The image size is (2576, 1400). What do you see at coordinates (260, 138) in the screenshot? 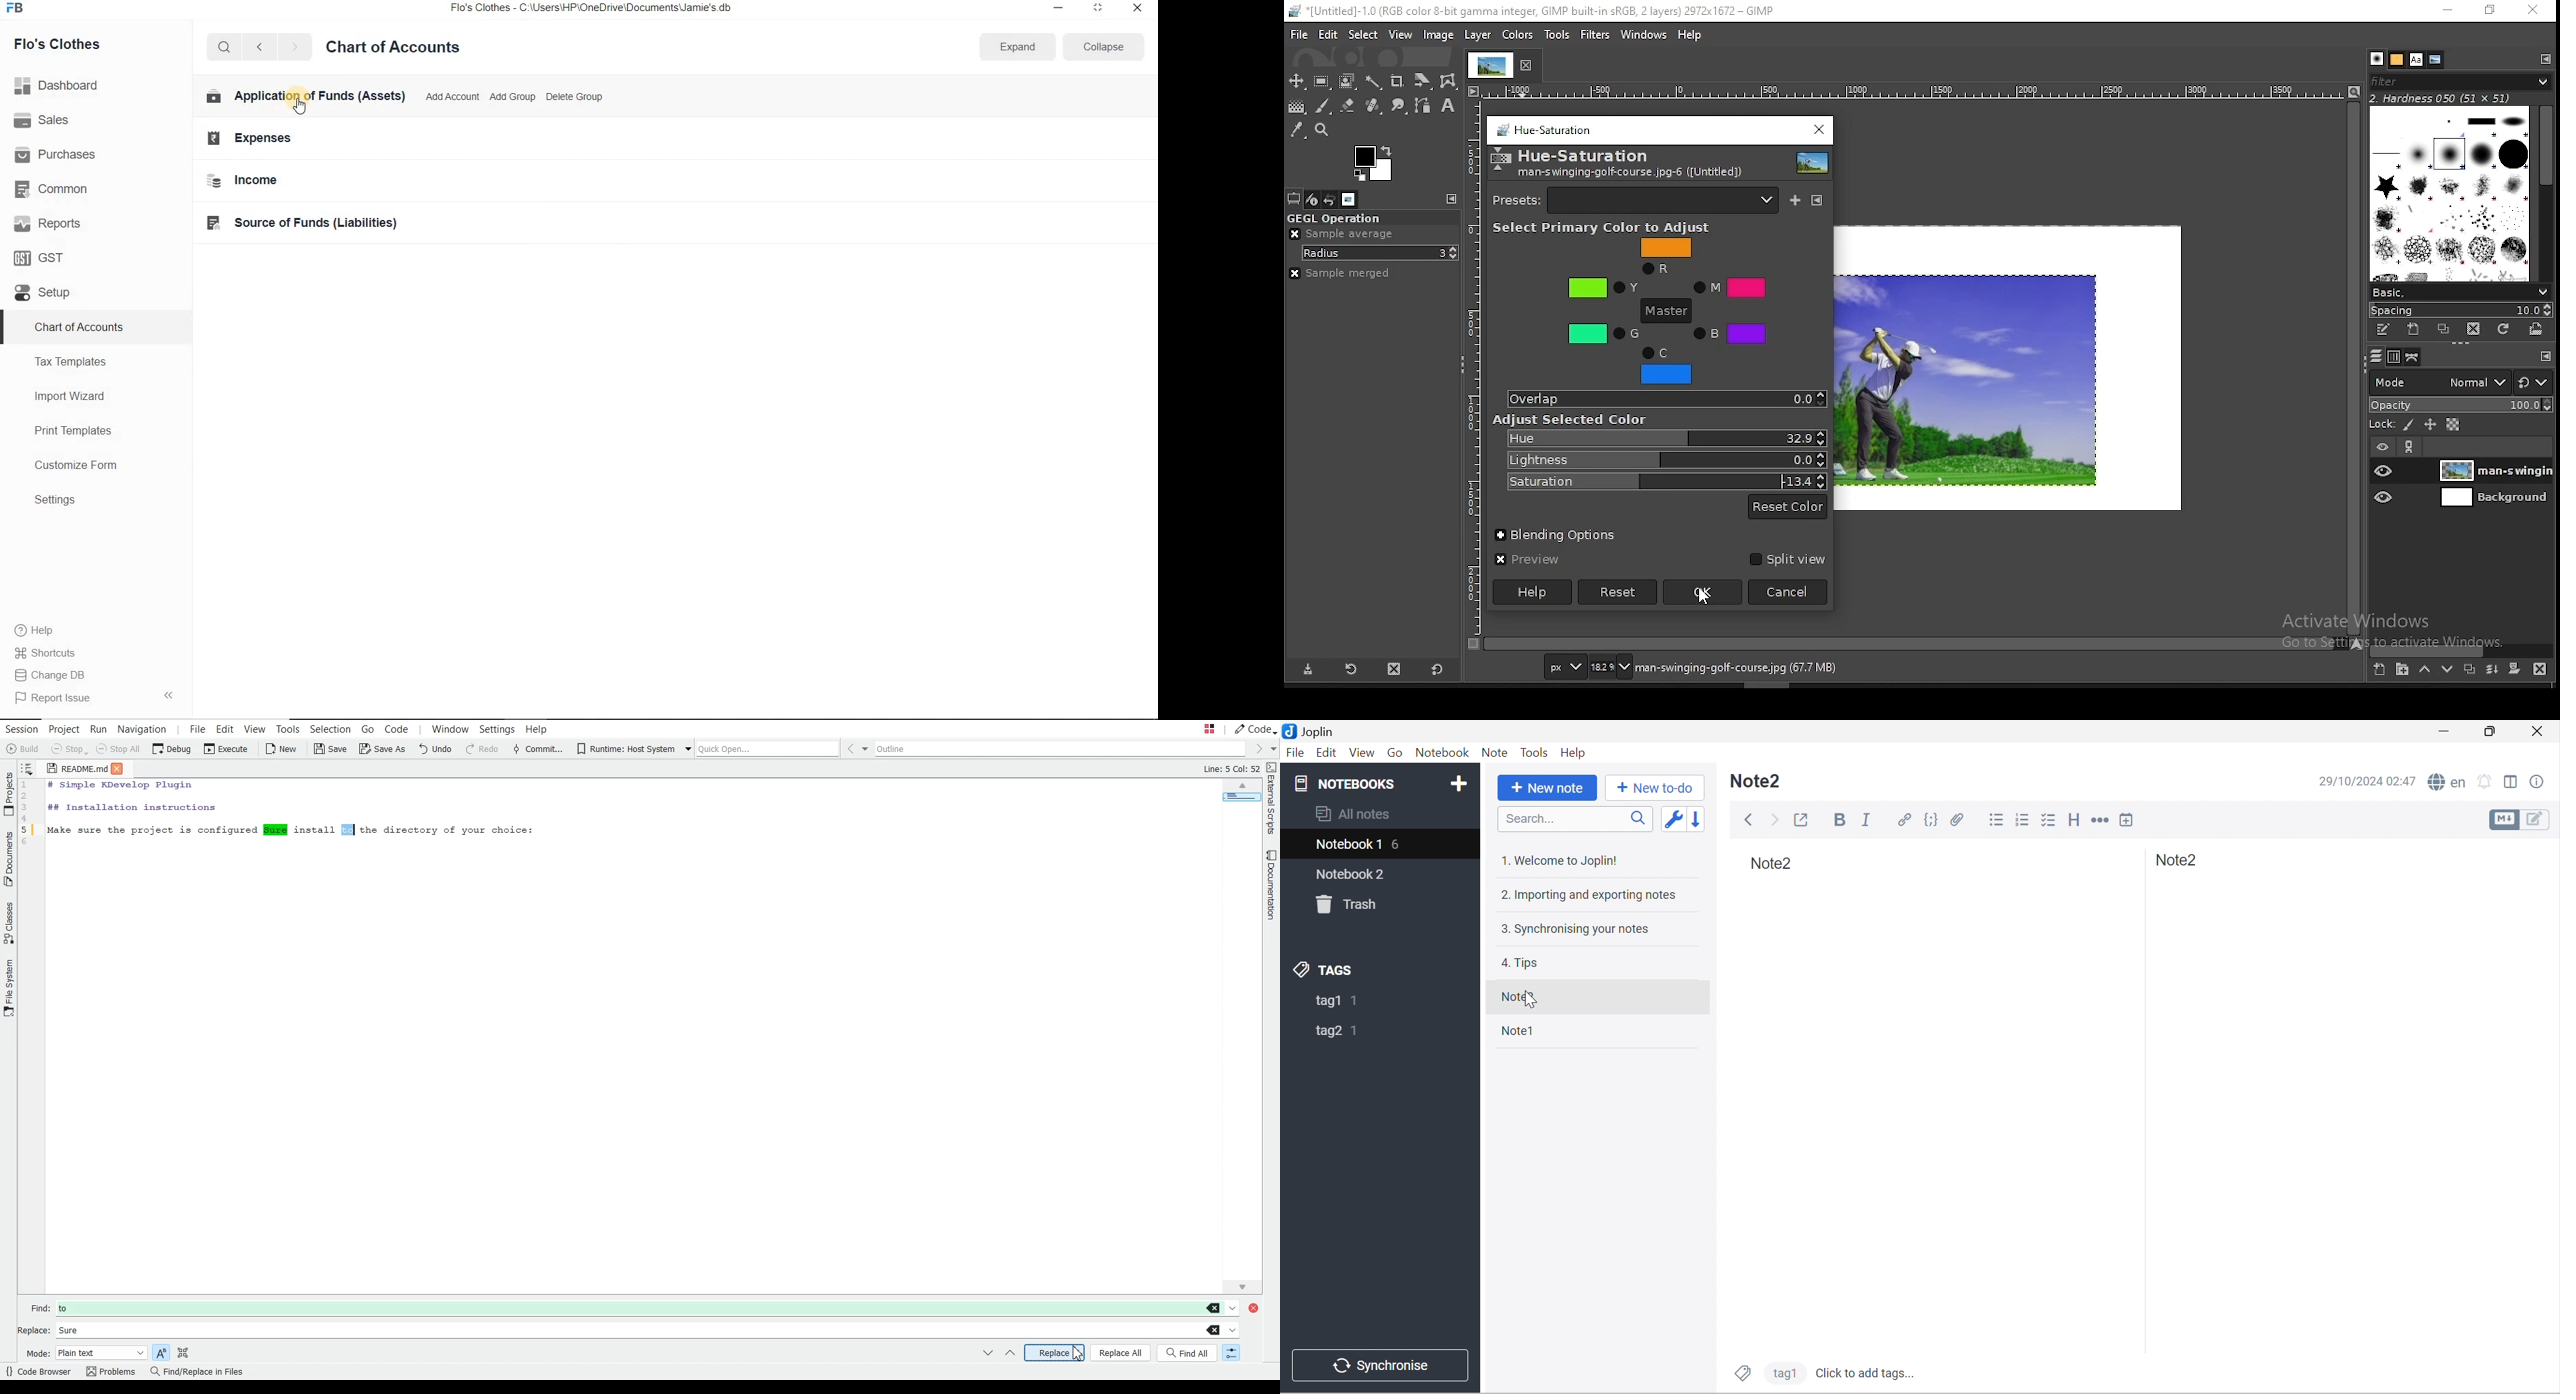
I see `Expenses` at bounding box center [260, 138].